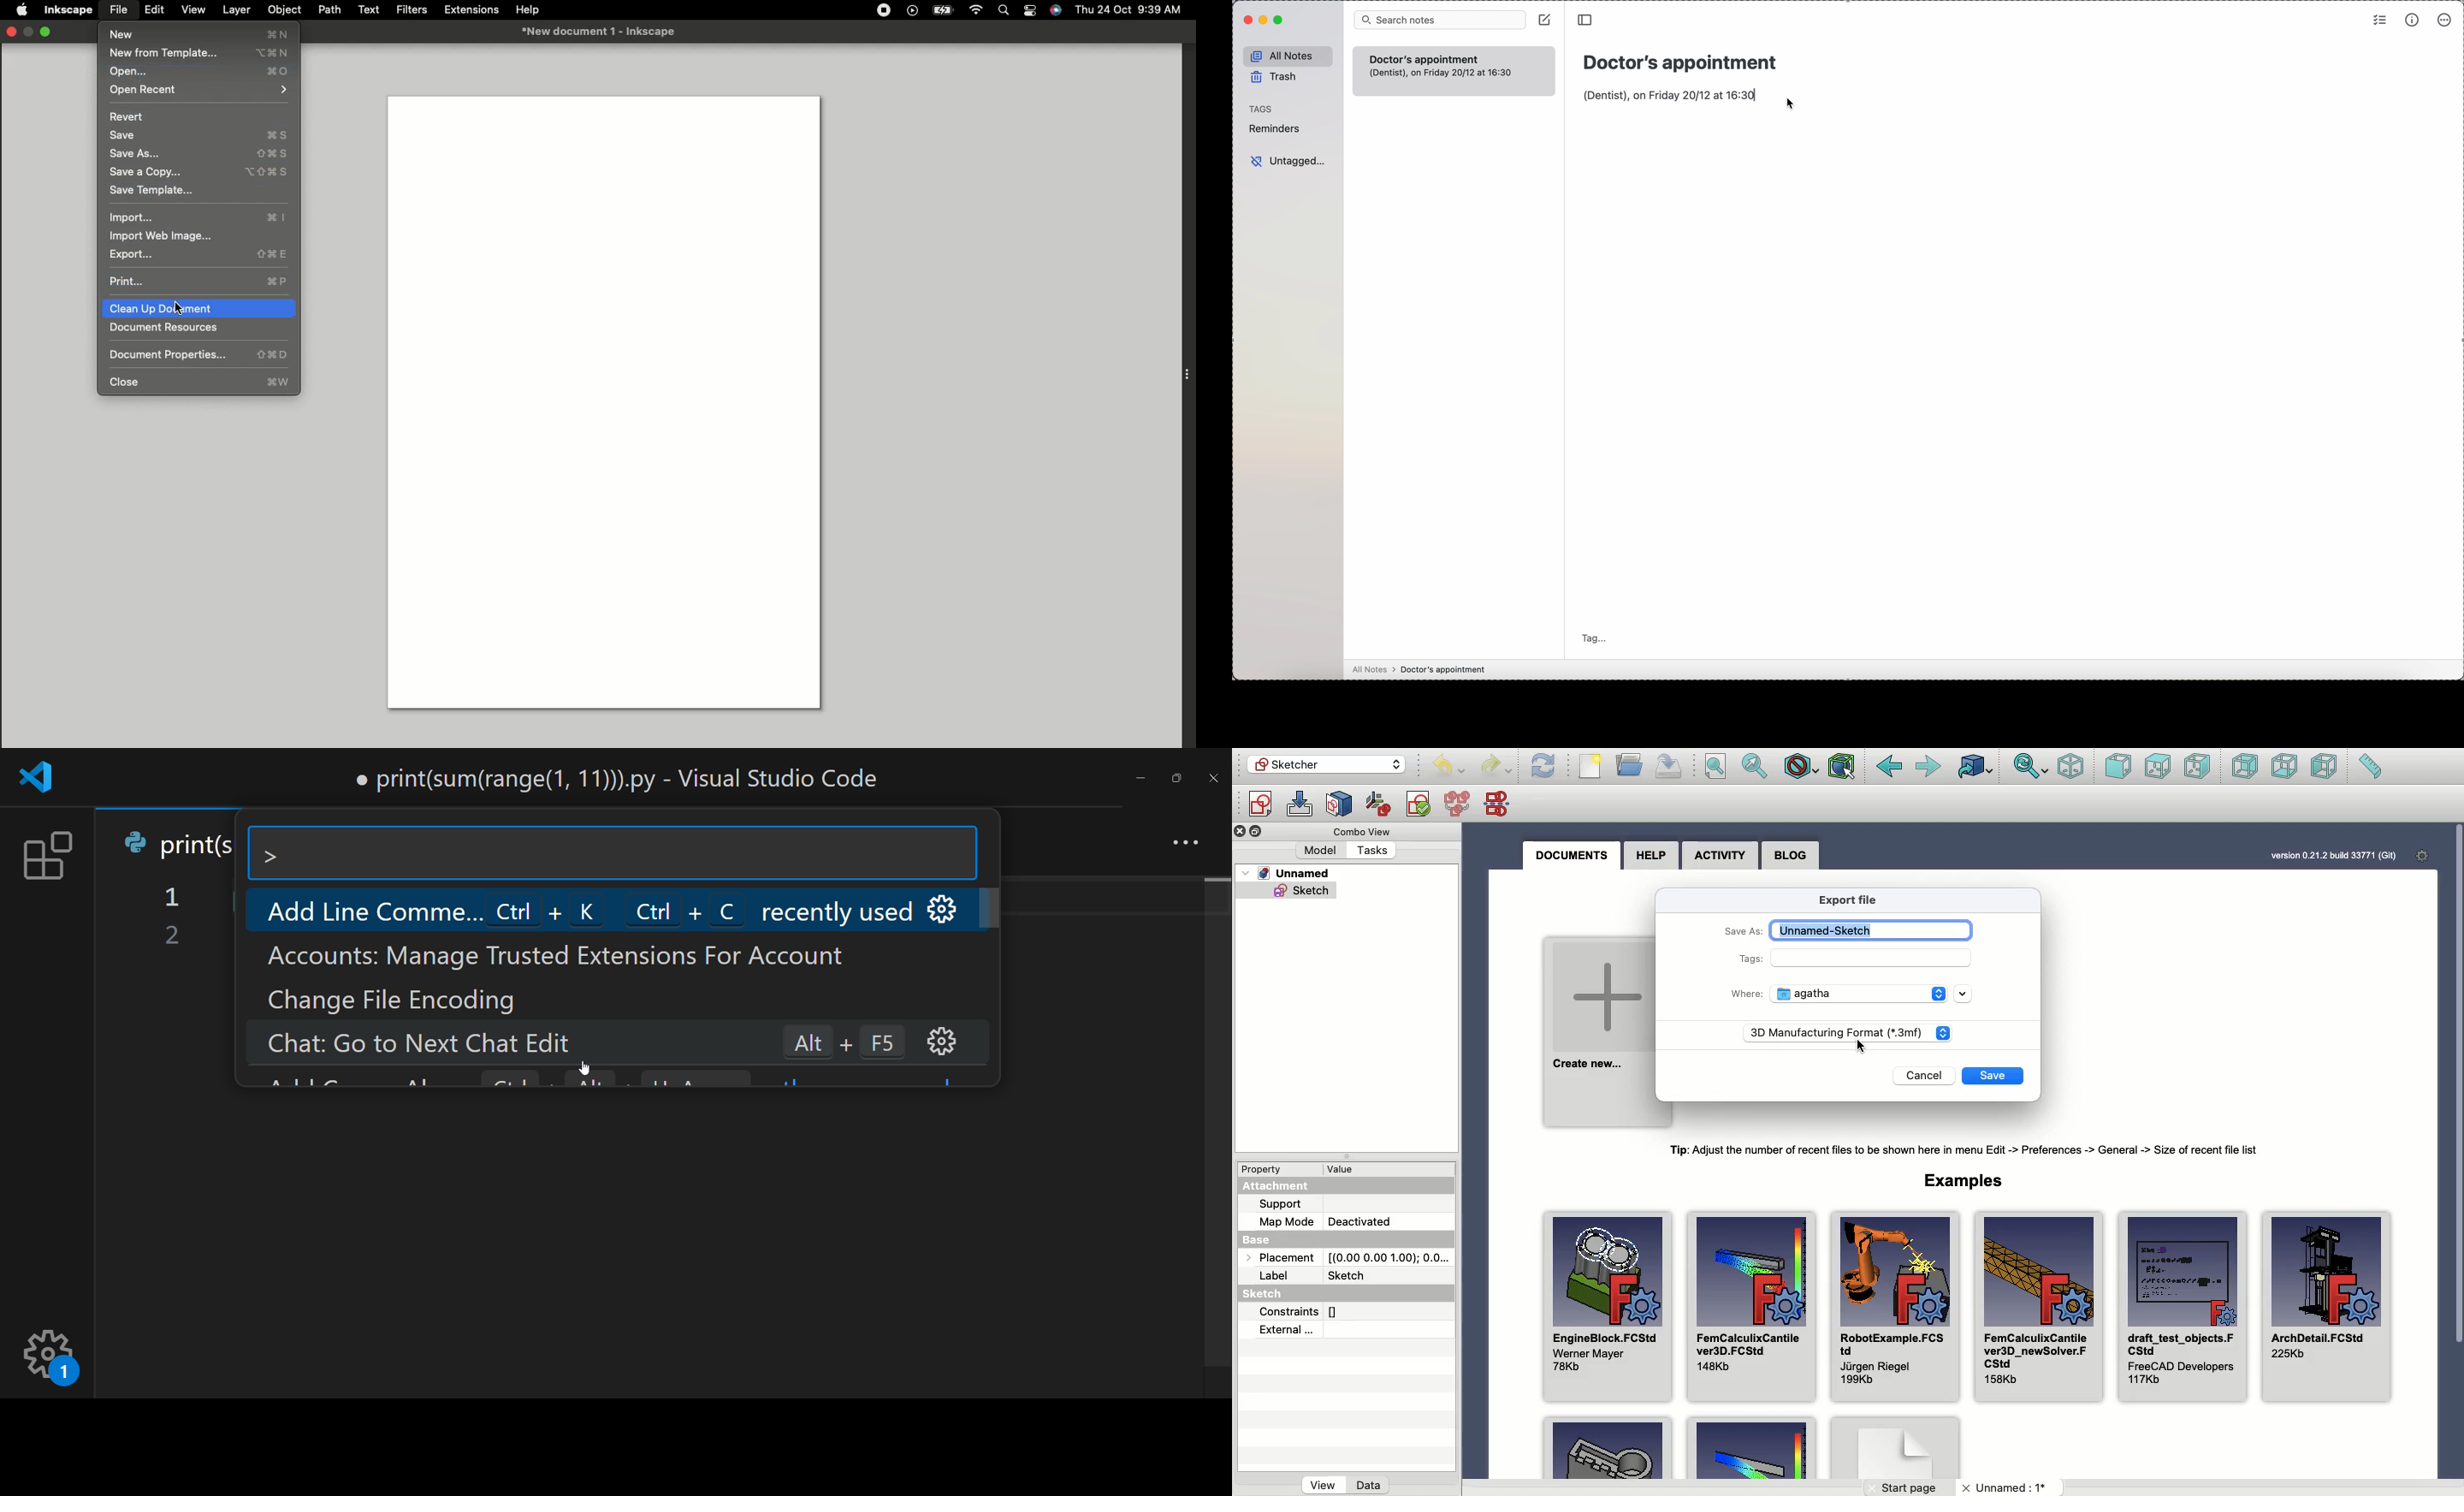 This screenshot has width=2464, height=1512. What do you see at coordinates (1285, 1185) in the screenshot?
I see `Attachment` at bounding box center [1285, 1185].